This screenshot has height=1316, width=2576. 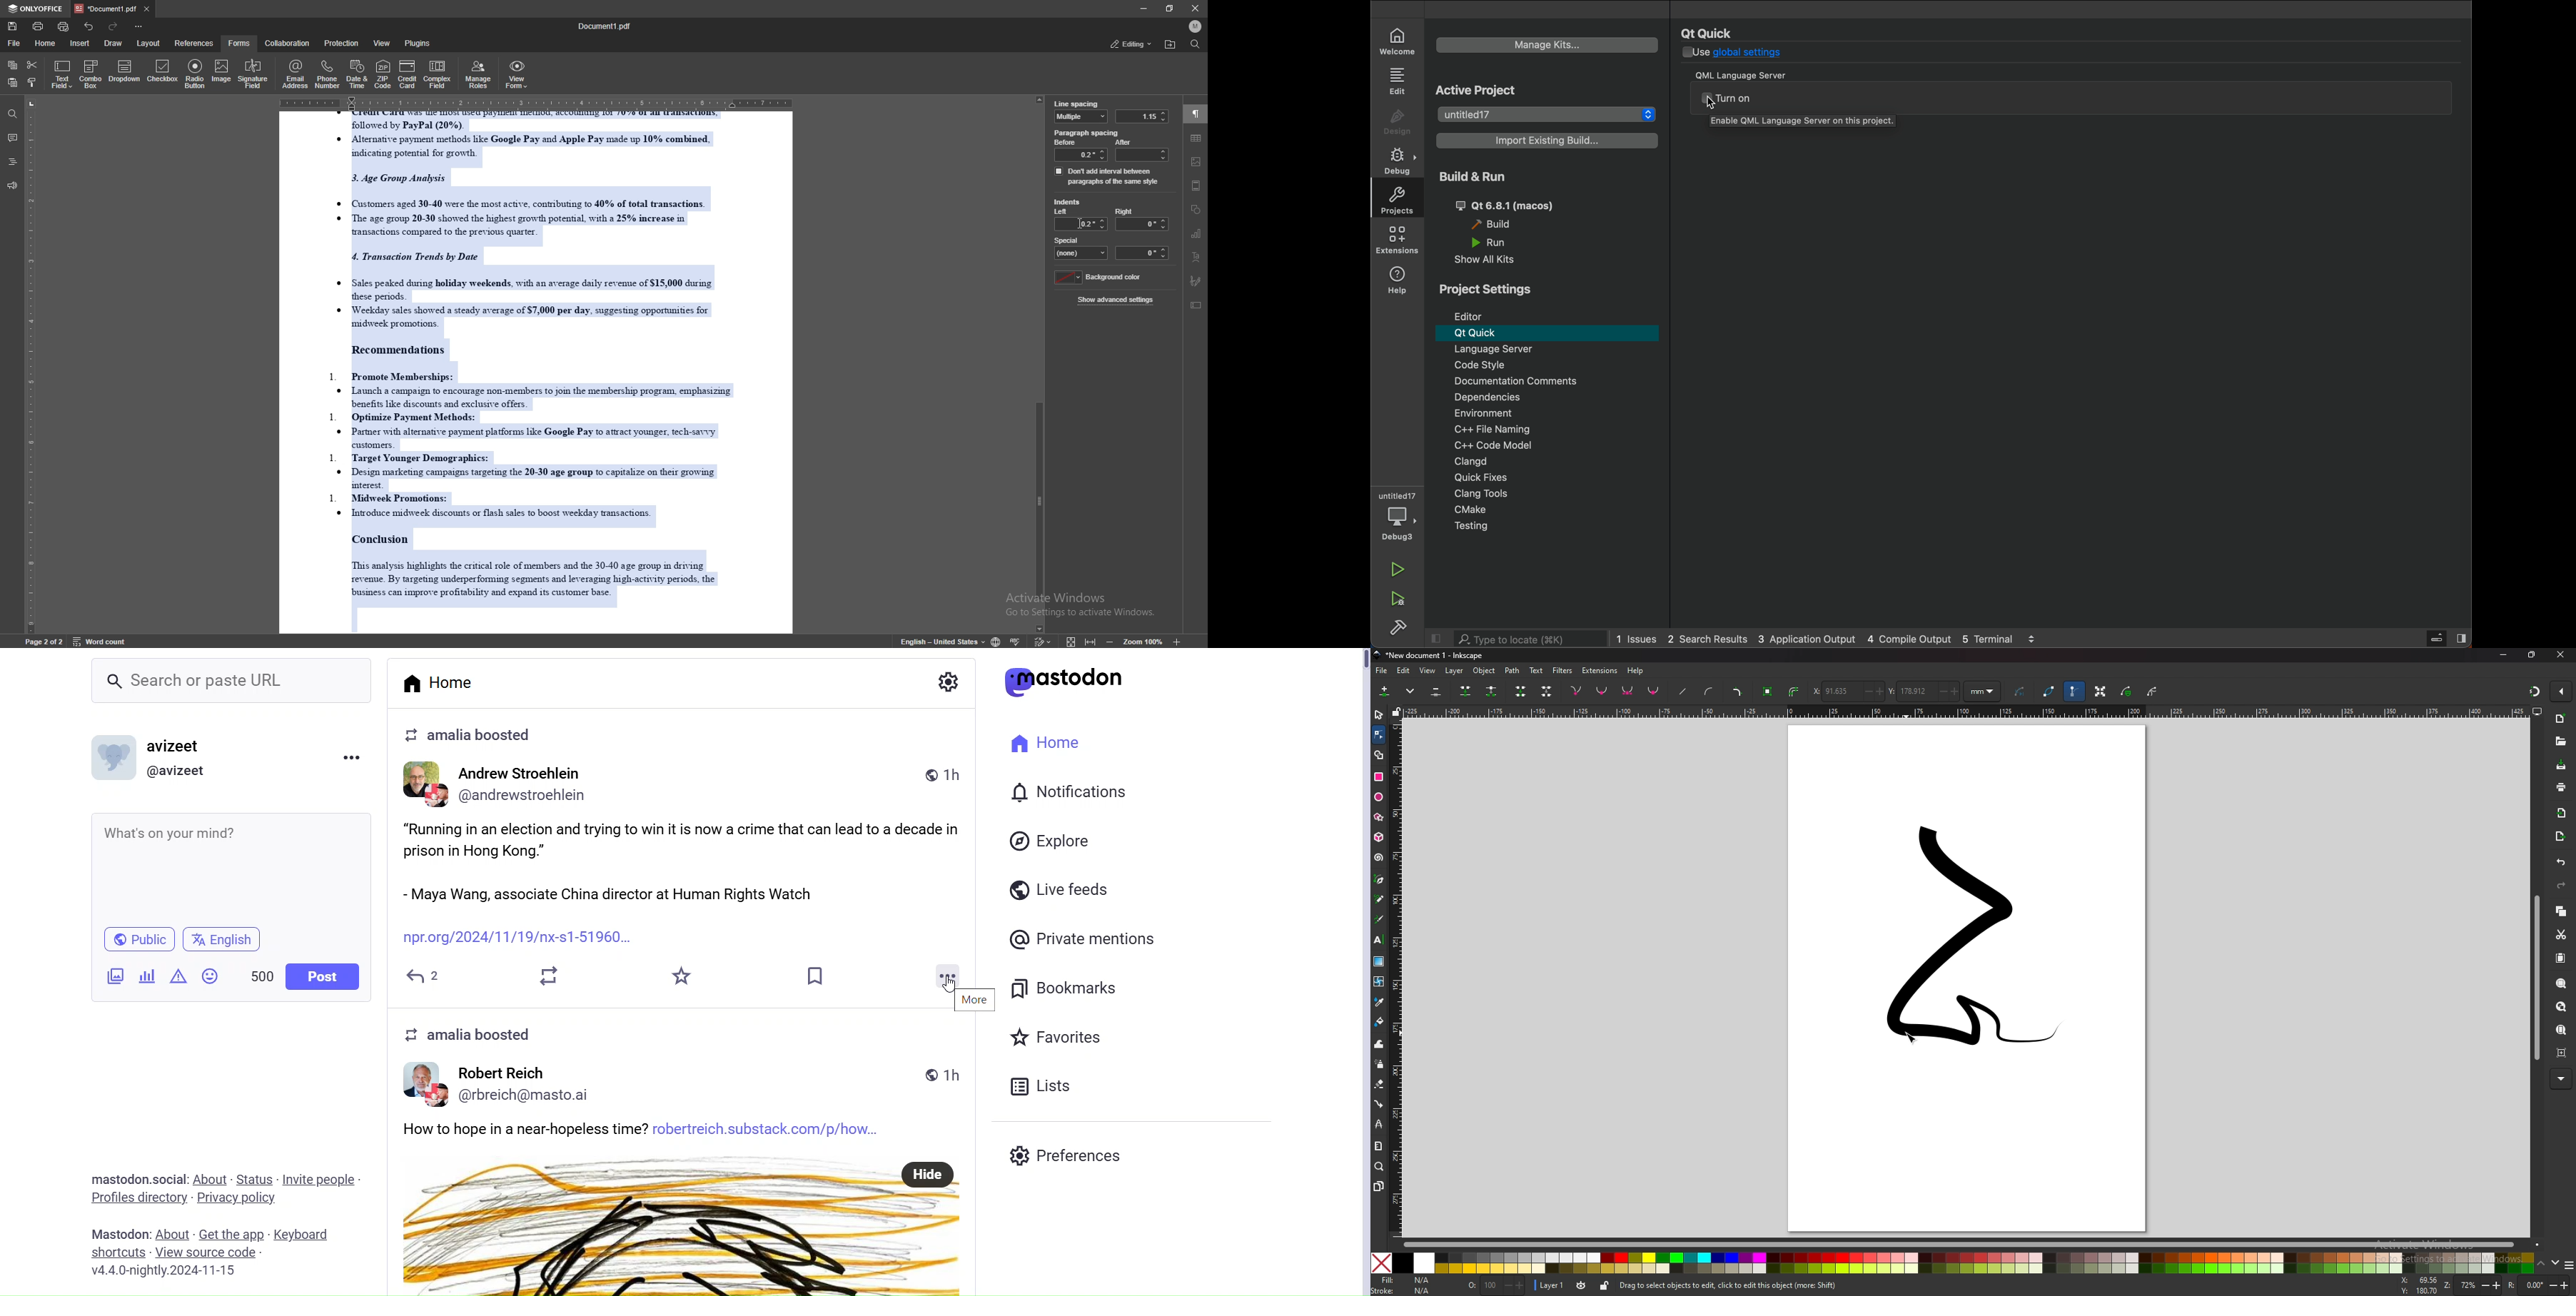 I want to click on Disable global settings , so click(x=1744, y=54).